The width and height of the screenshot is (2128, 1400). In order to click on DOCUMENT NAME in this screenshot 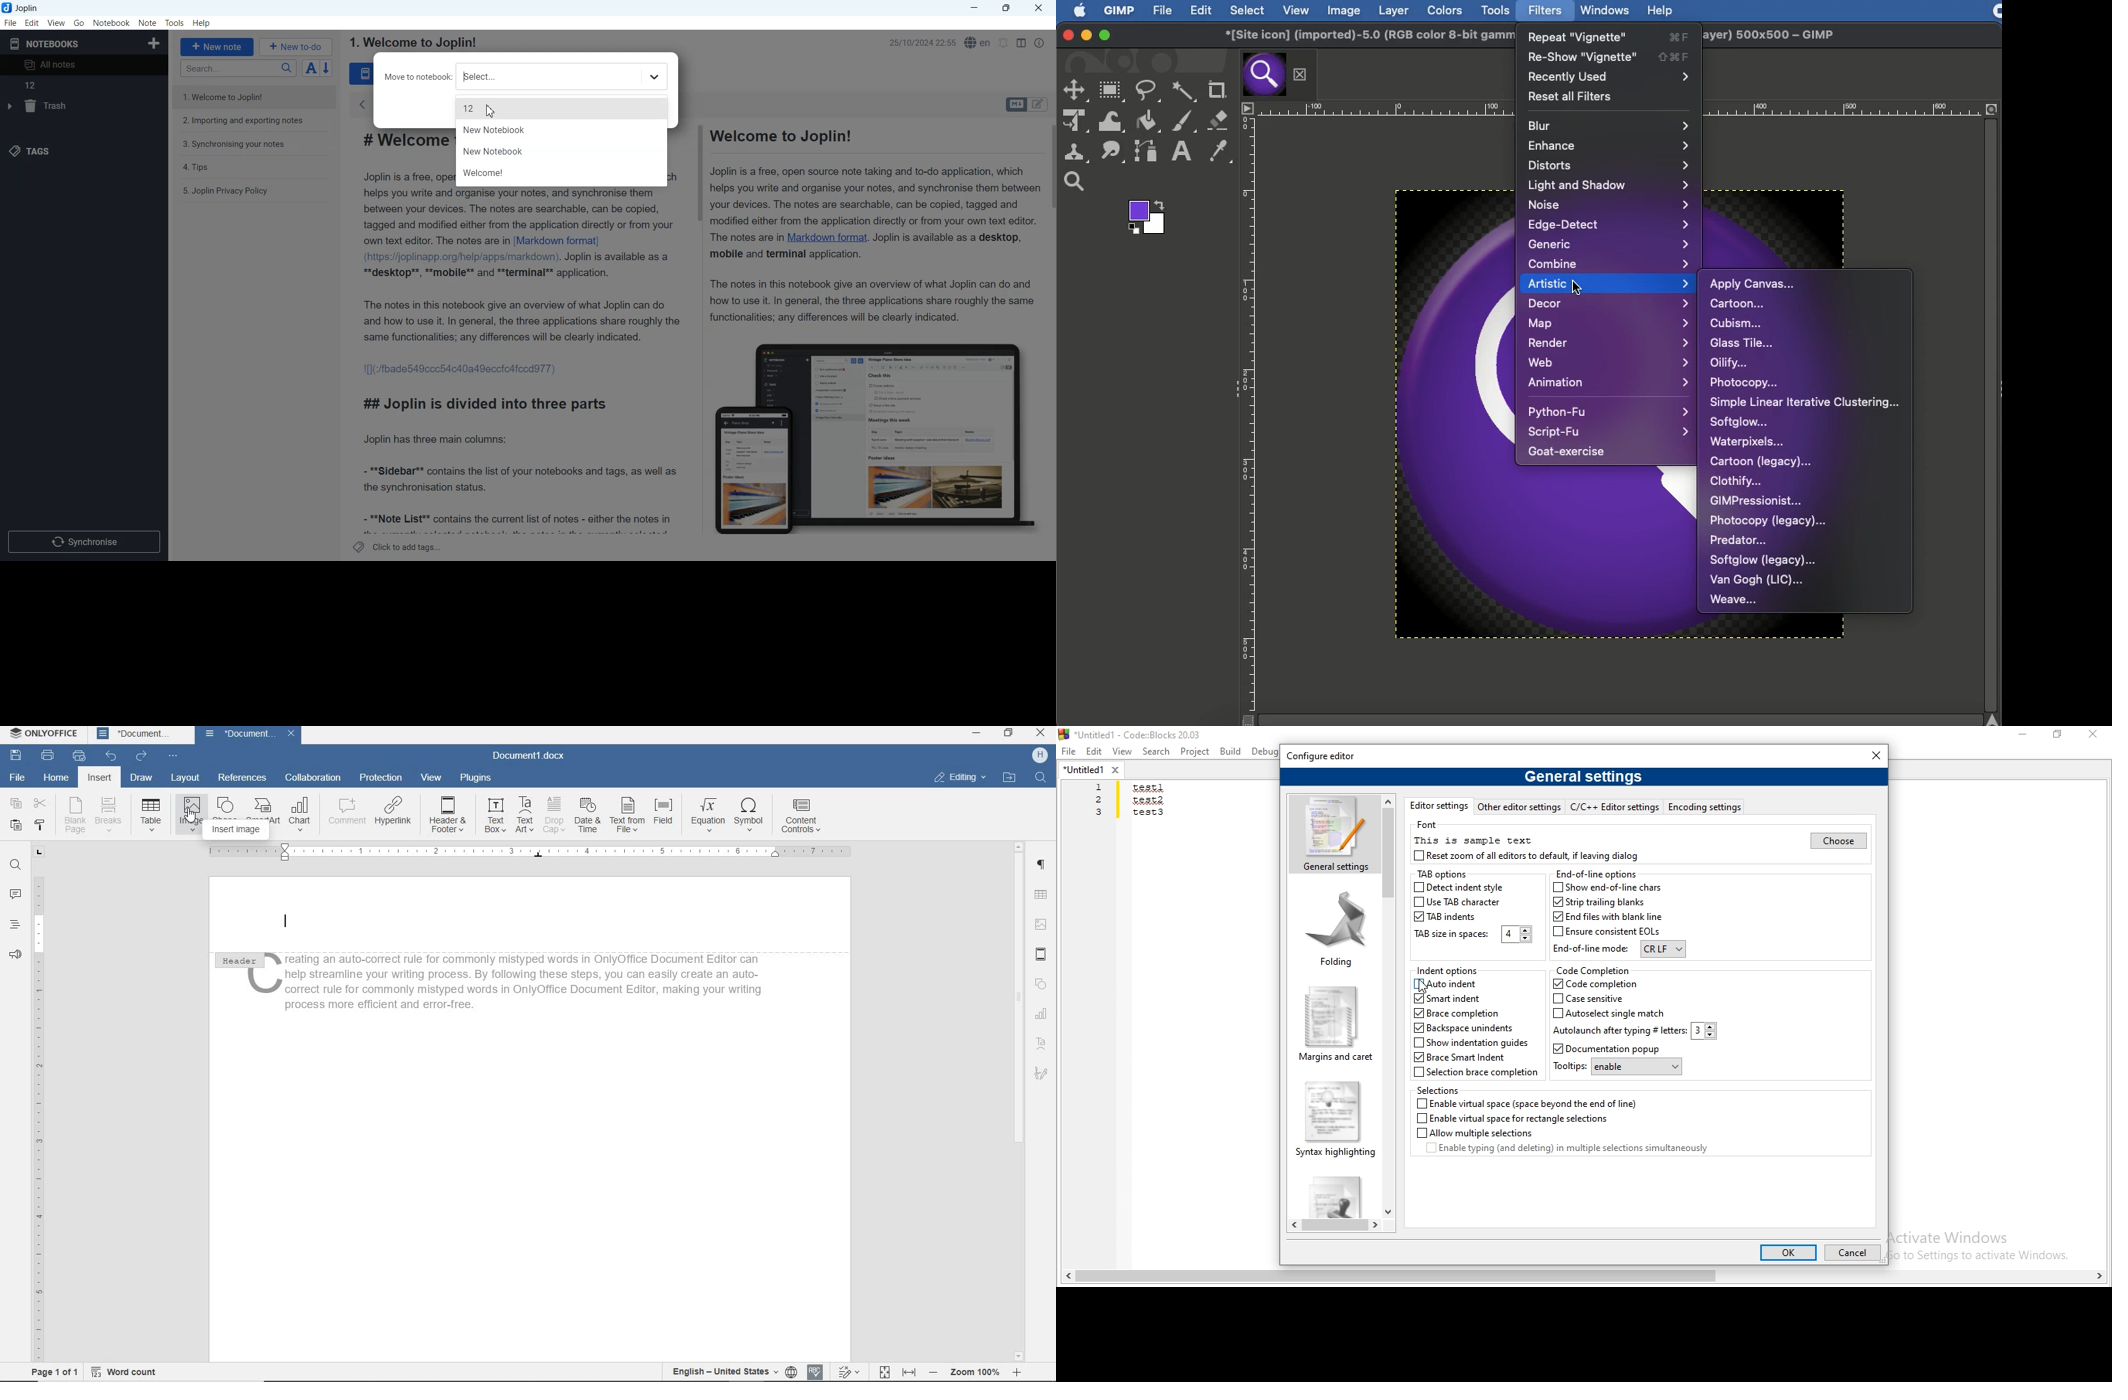, I will do `click(133, 734)`.